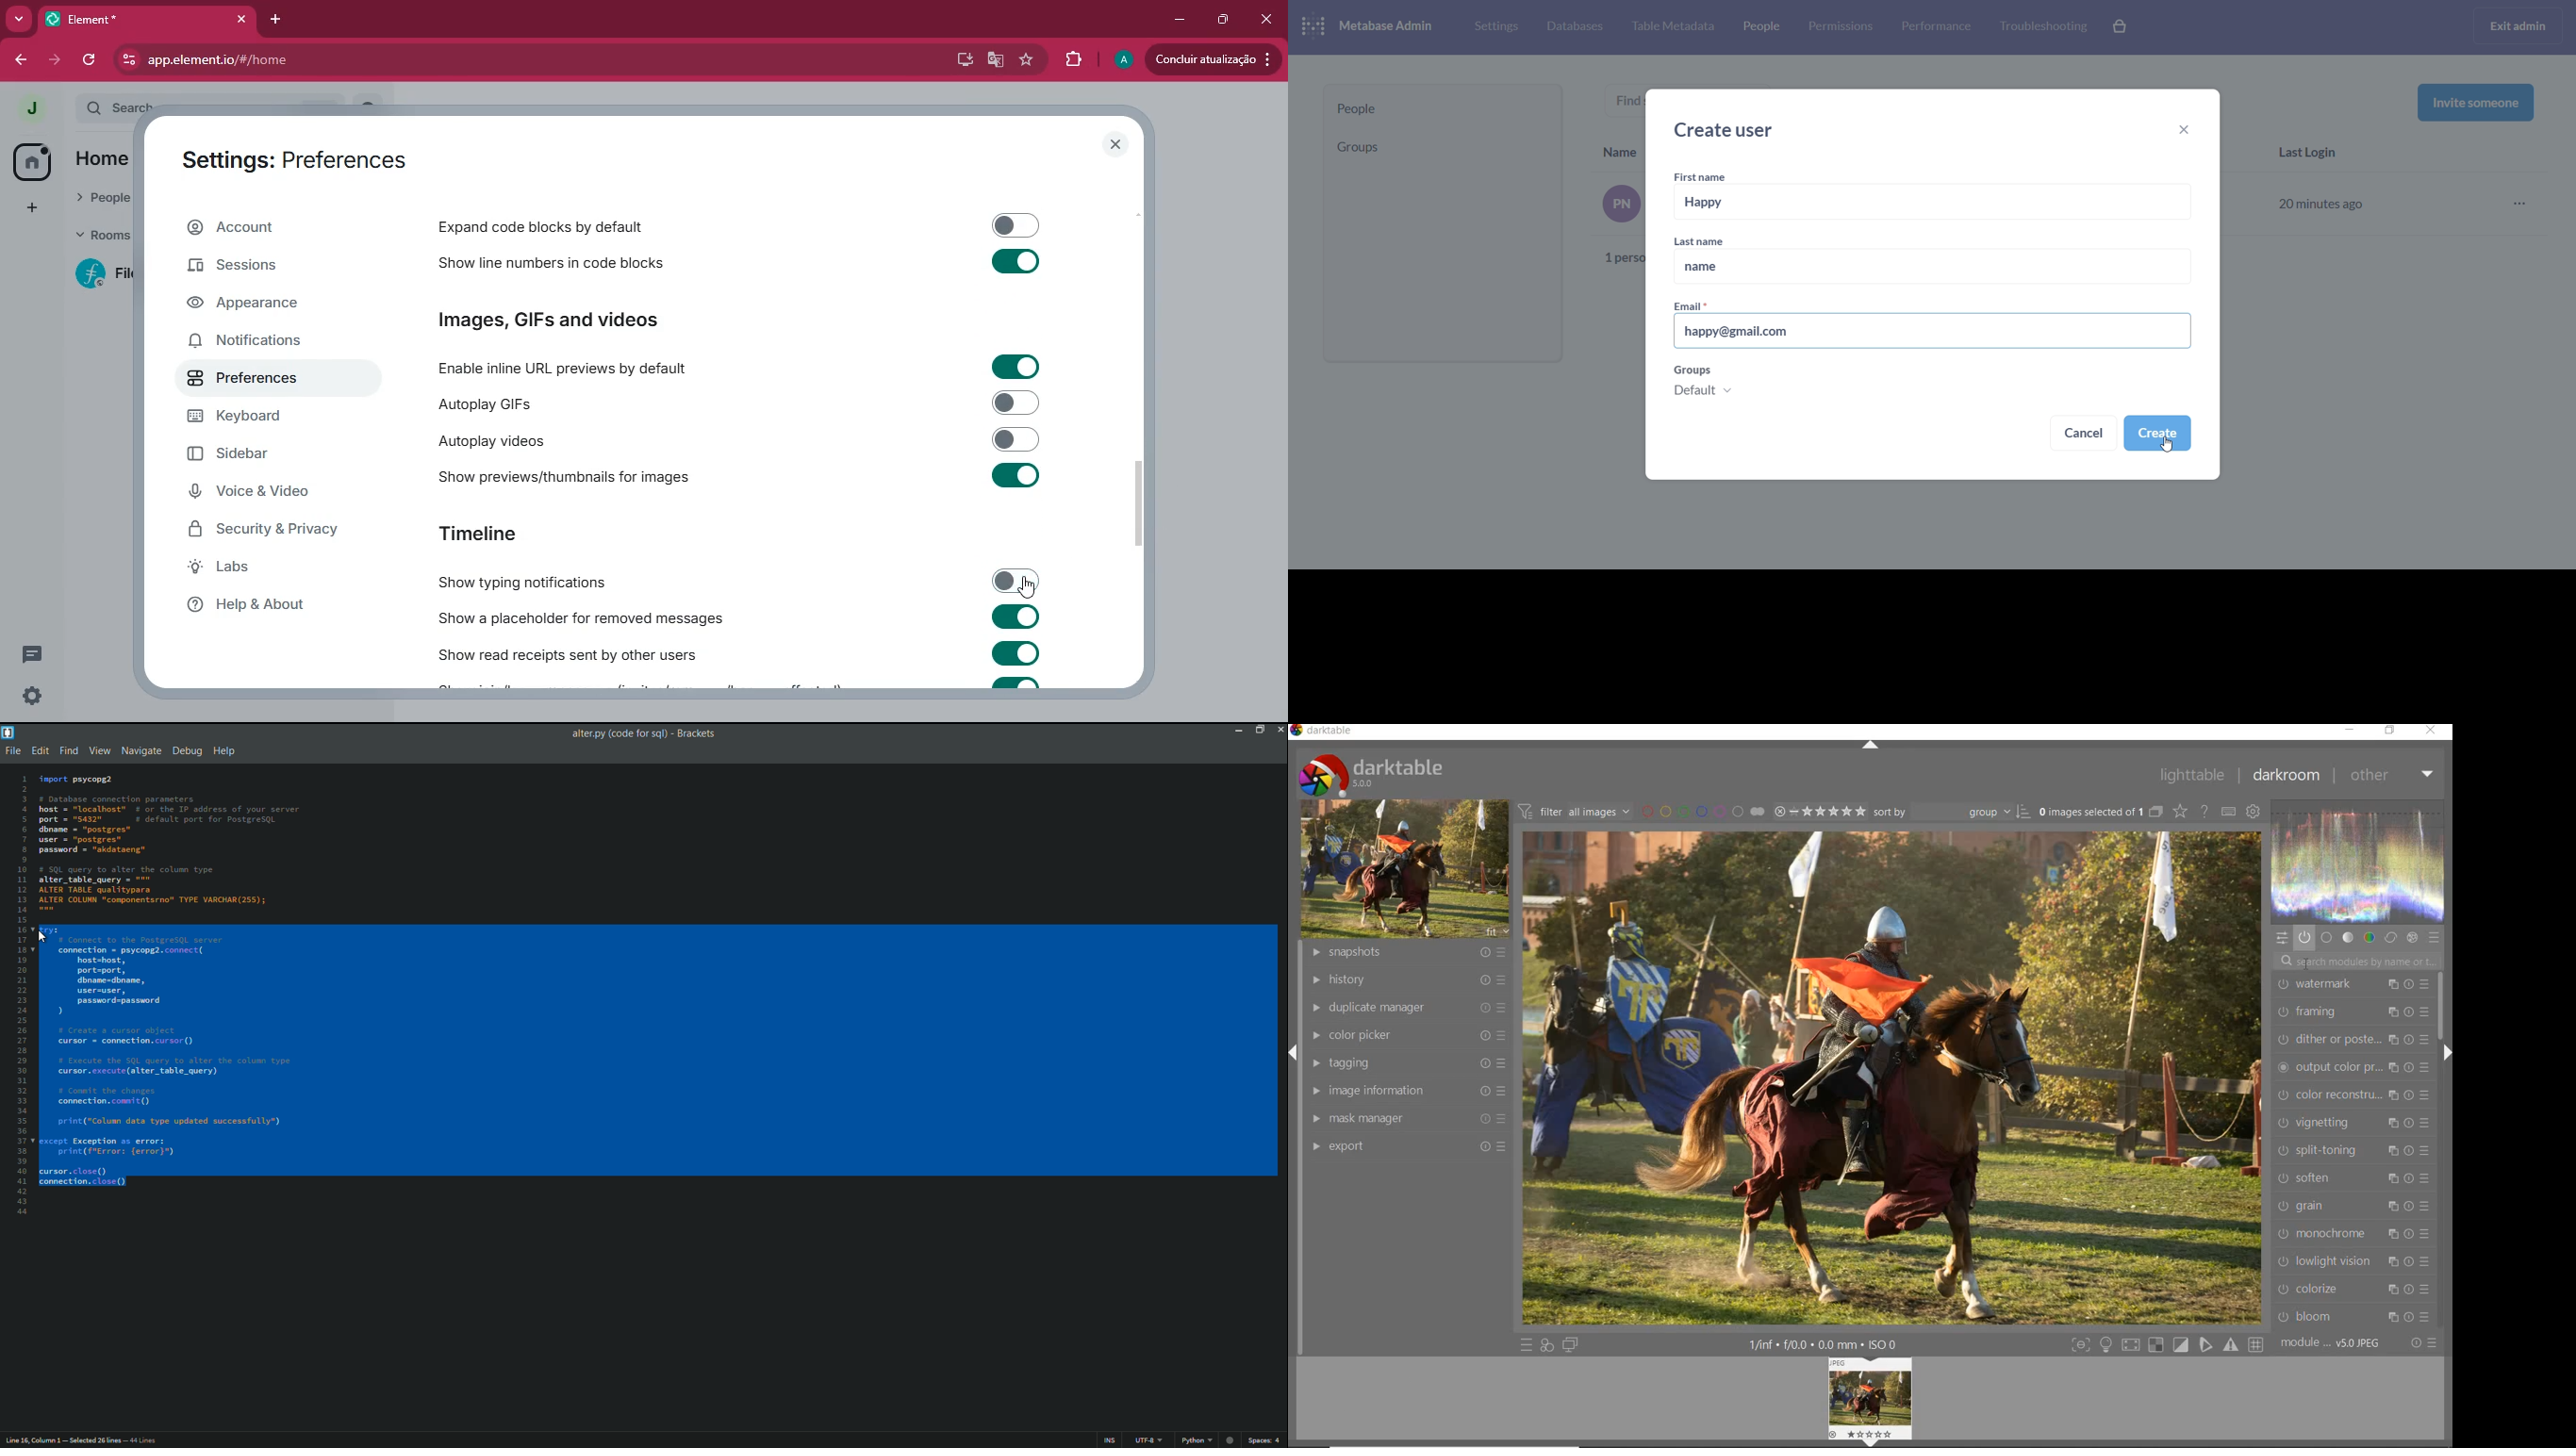 Image resolution: width=2576 pixels, height=1456 pixels. I want to click on show only active modules, so click(2305, 938).